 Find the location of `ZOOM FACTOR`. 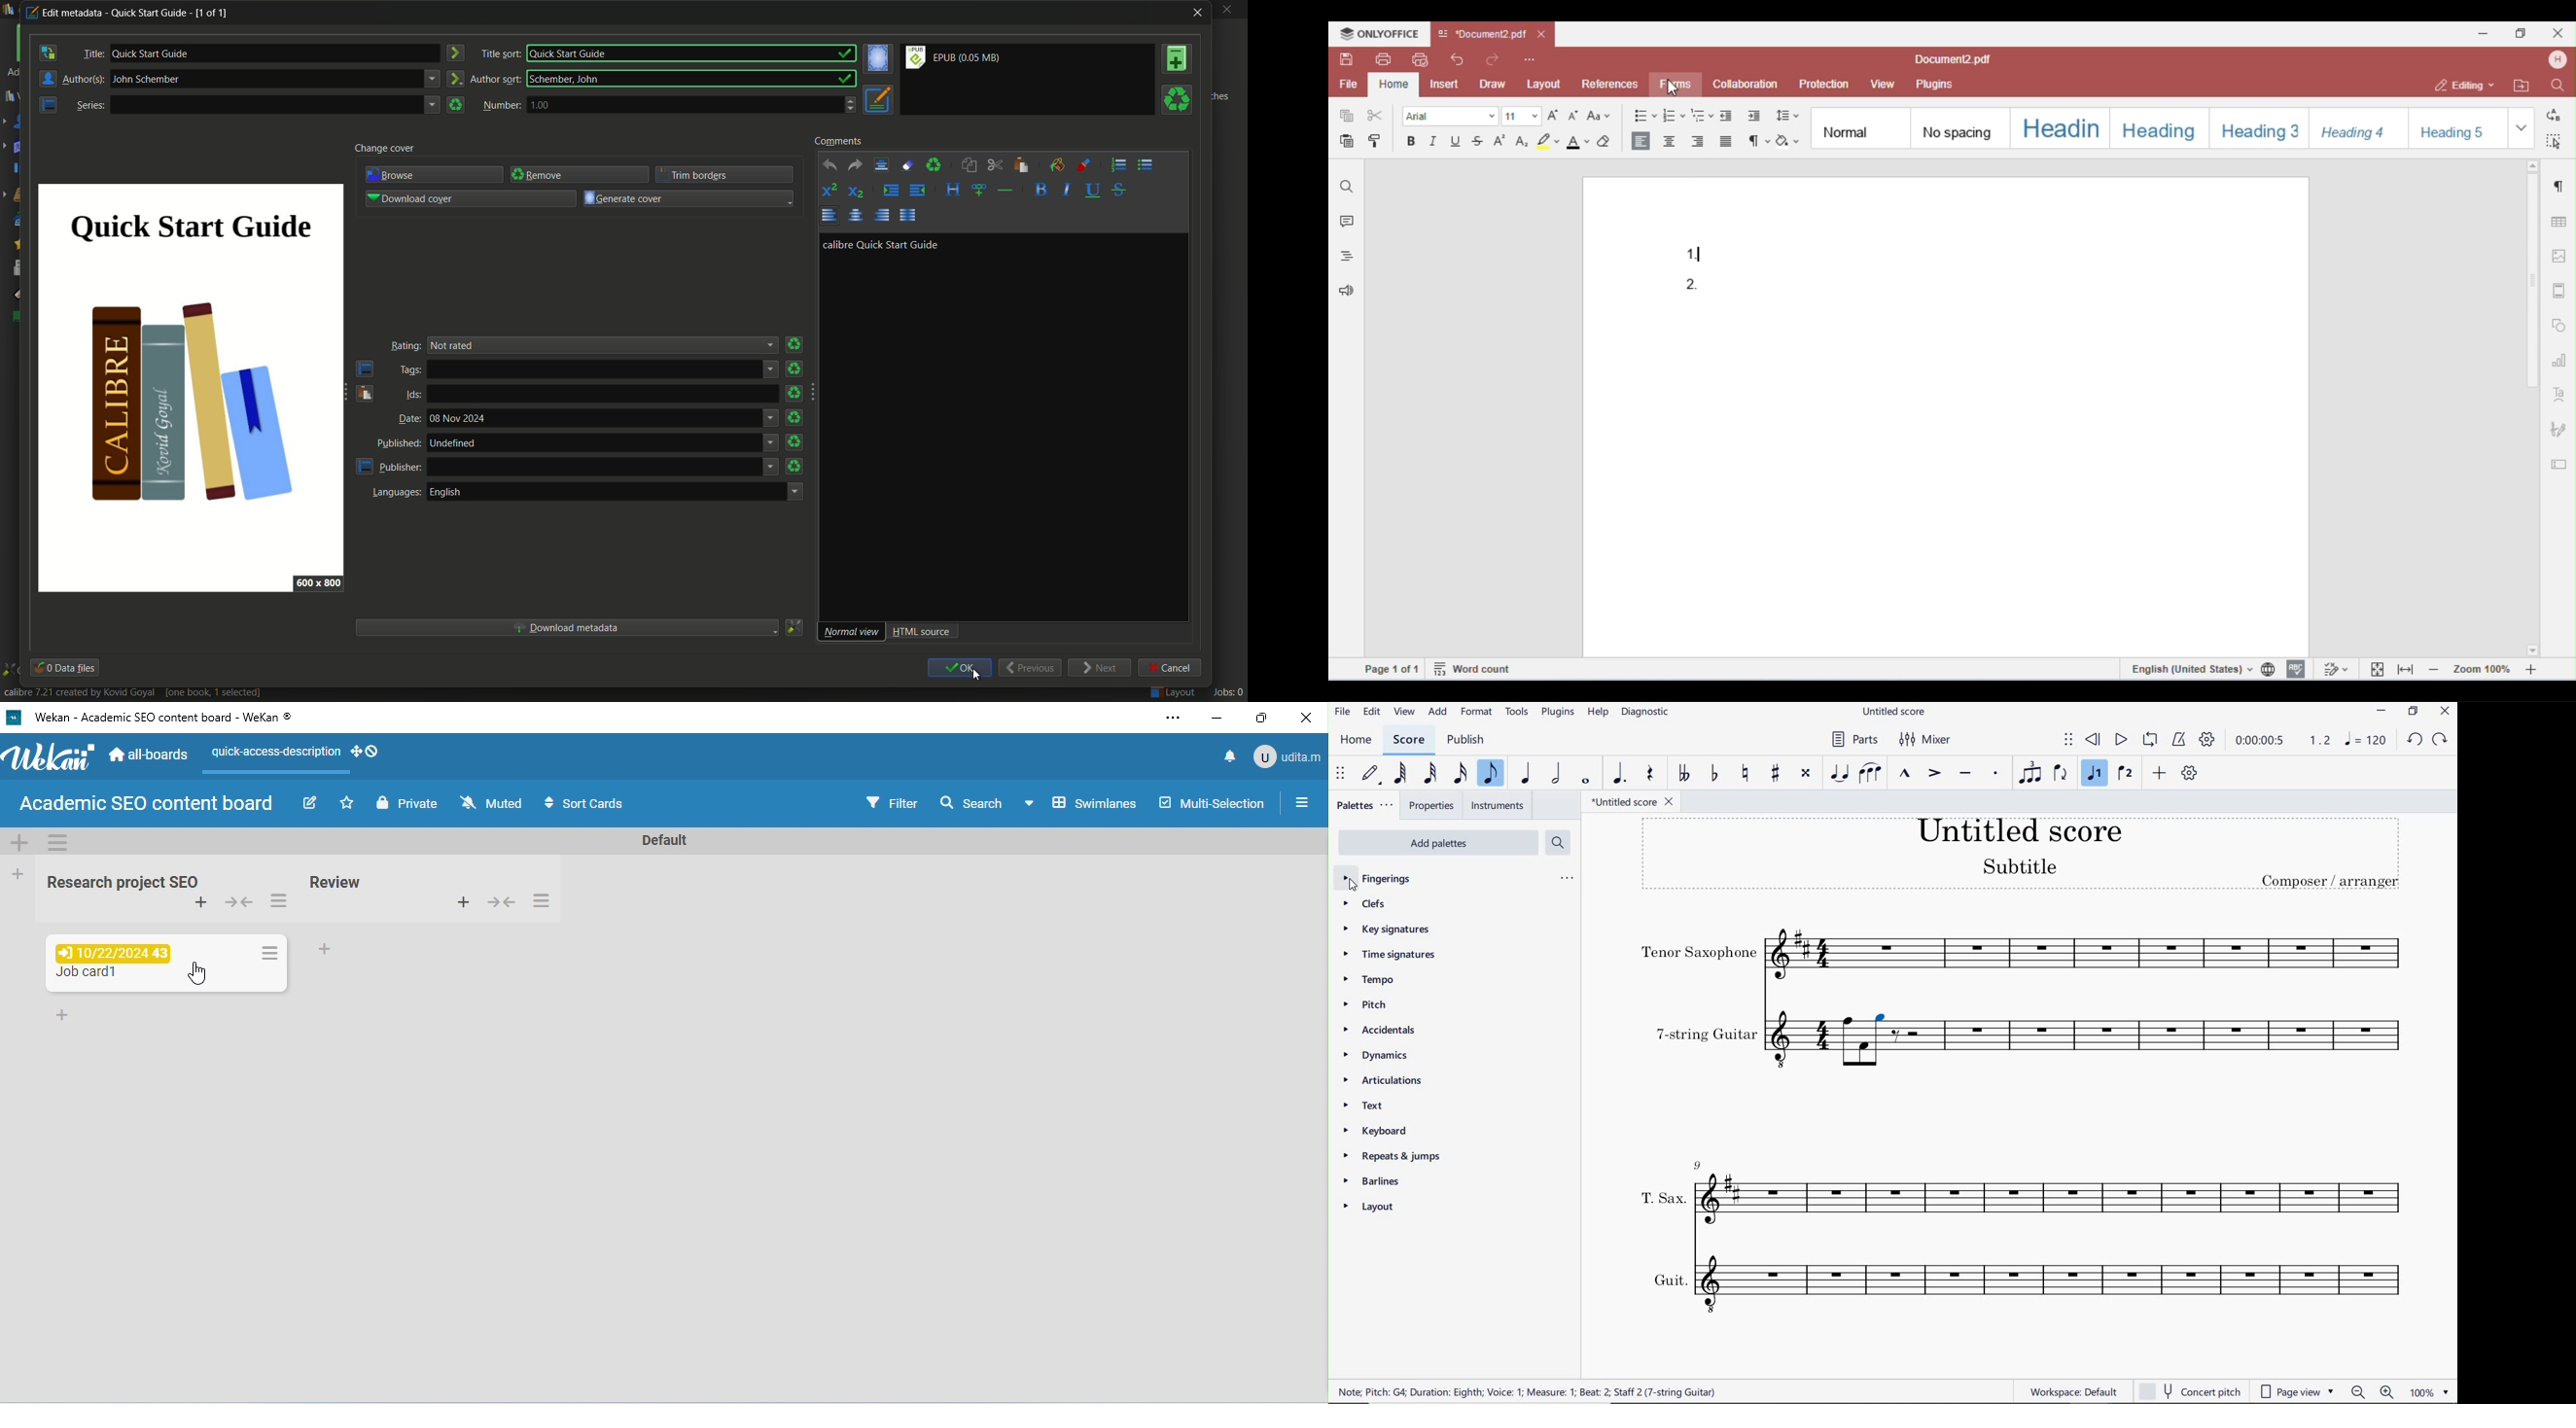

ZOOM FACTOR is located at coordinates (2432, 1391).